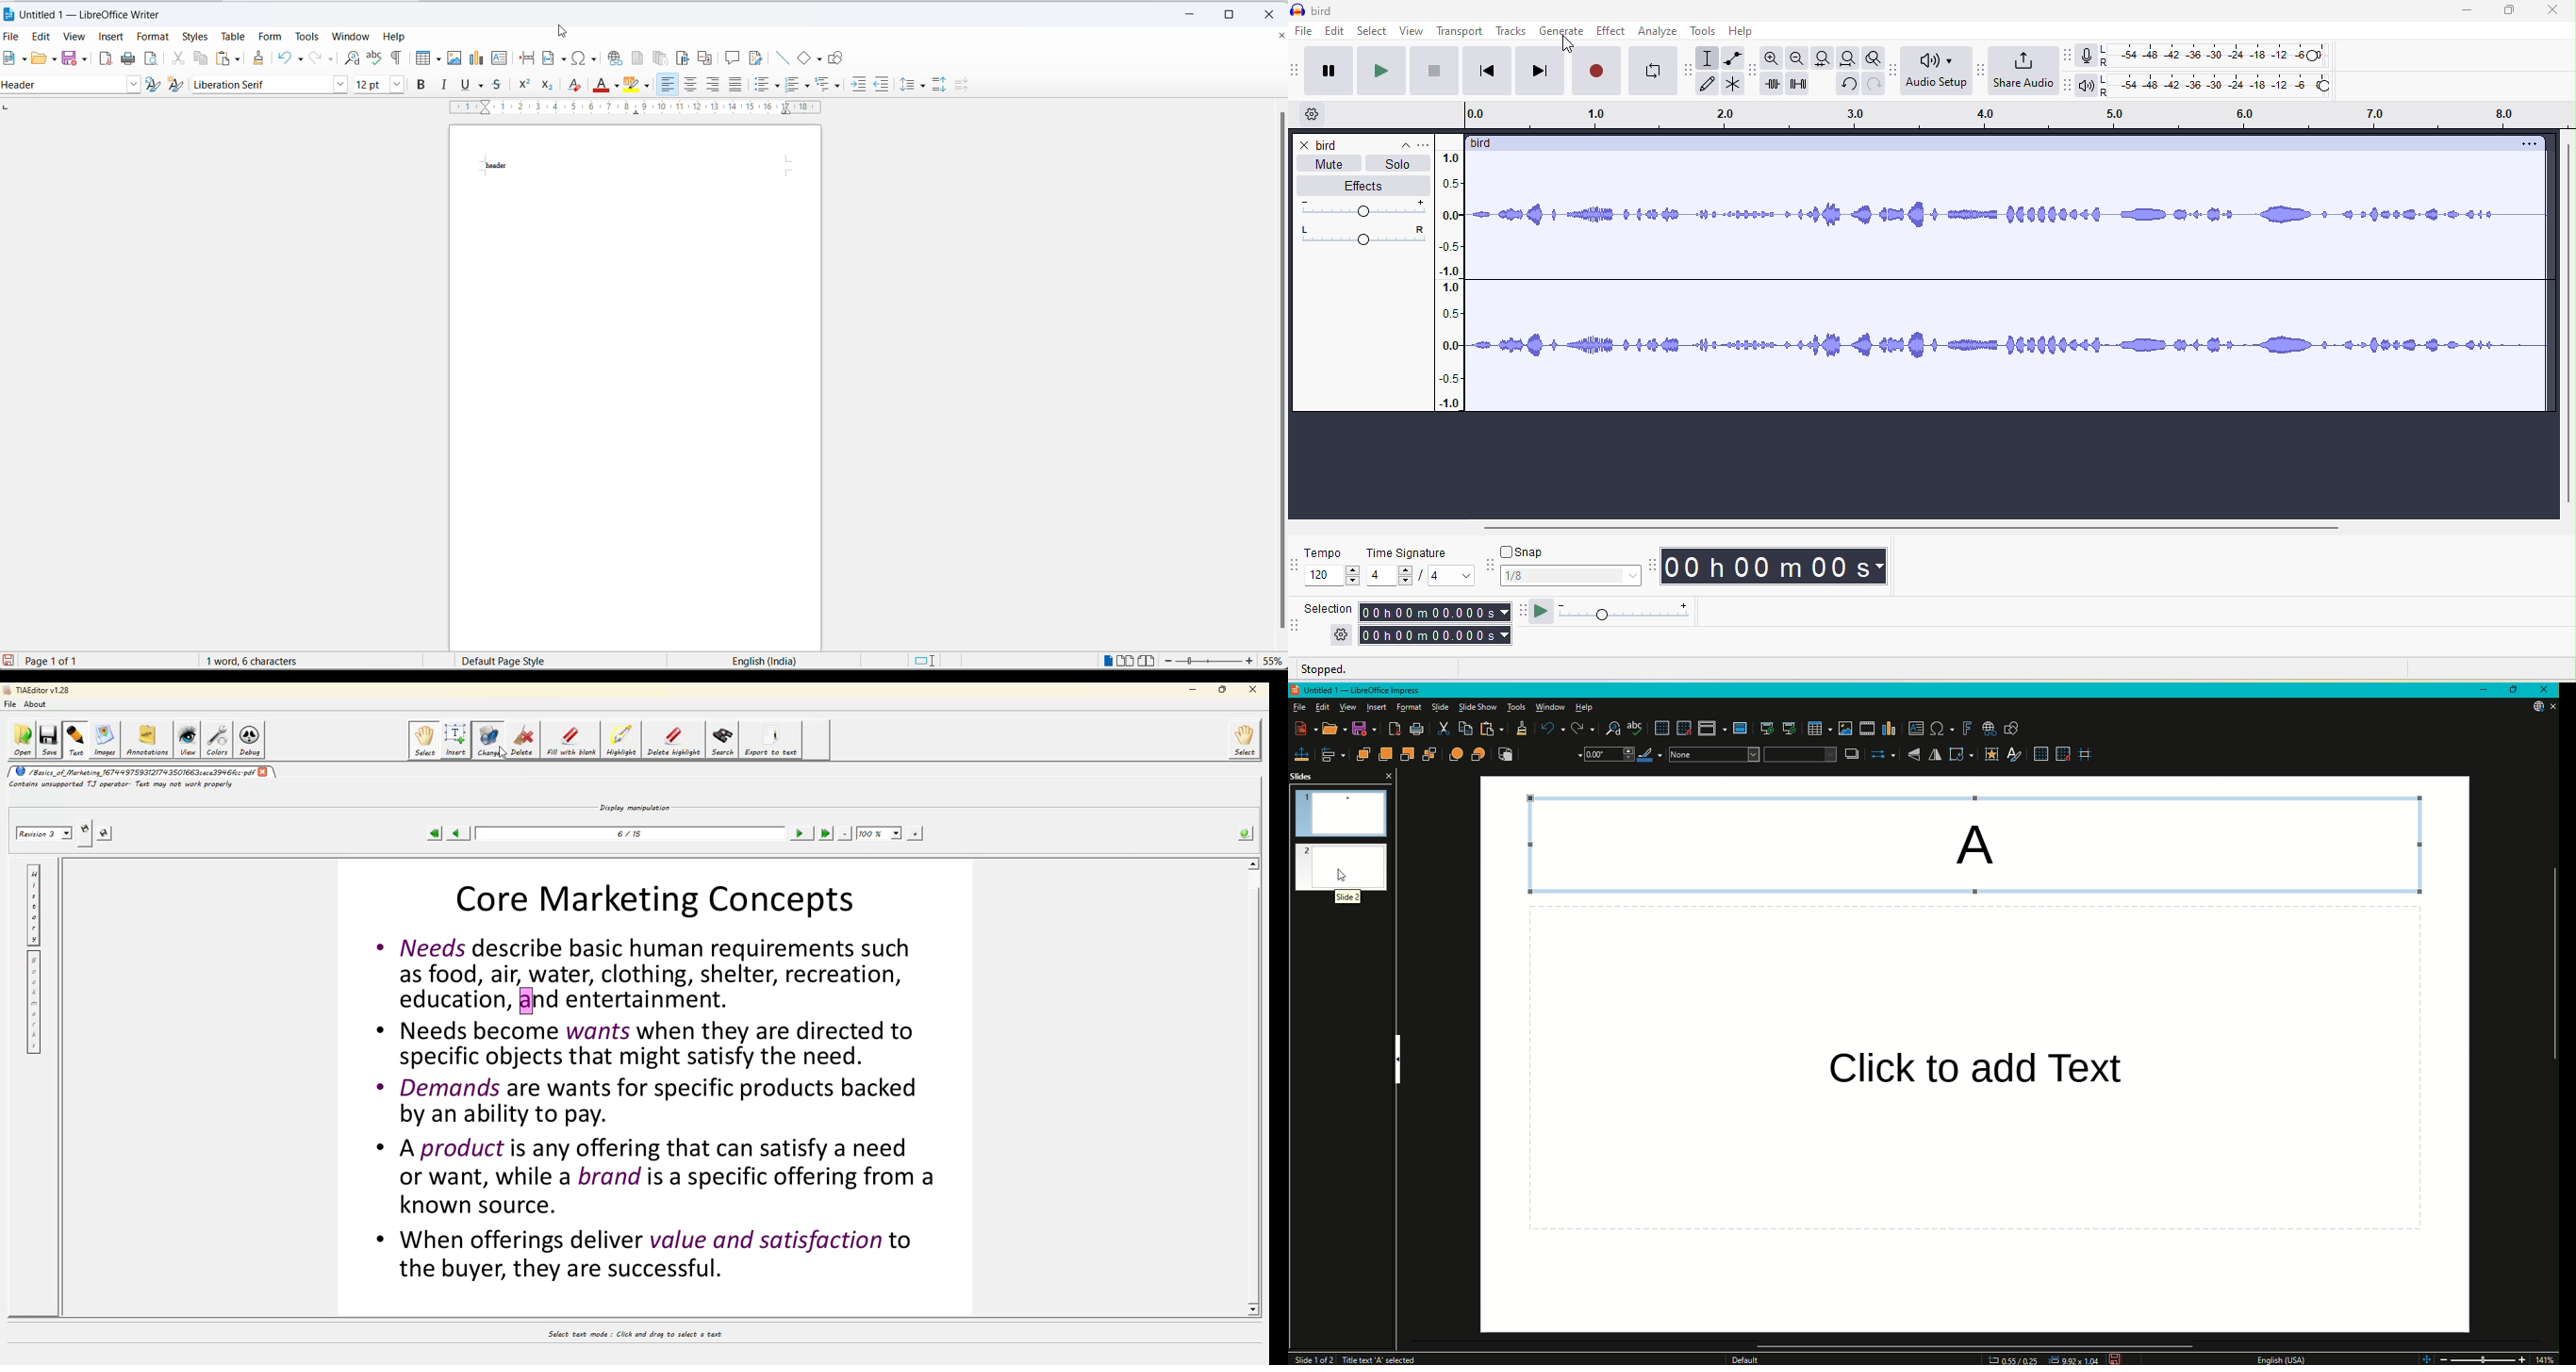 The width and height of the screenshot is (2576, 1372). Describe the element at coordinates (1939, 728) in the screenshot. I see `Insert Special Characters` at that location.